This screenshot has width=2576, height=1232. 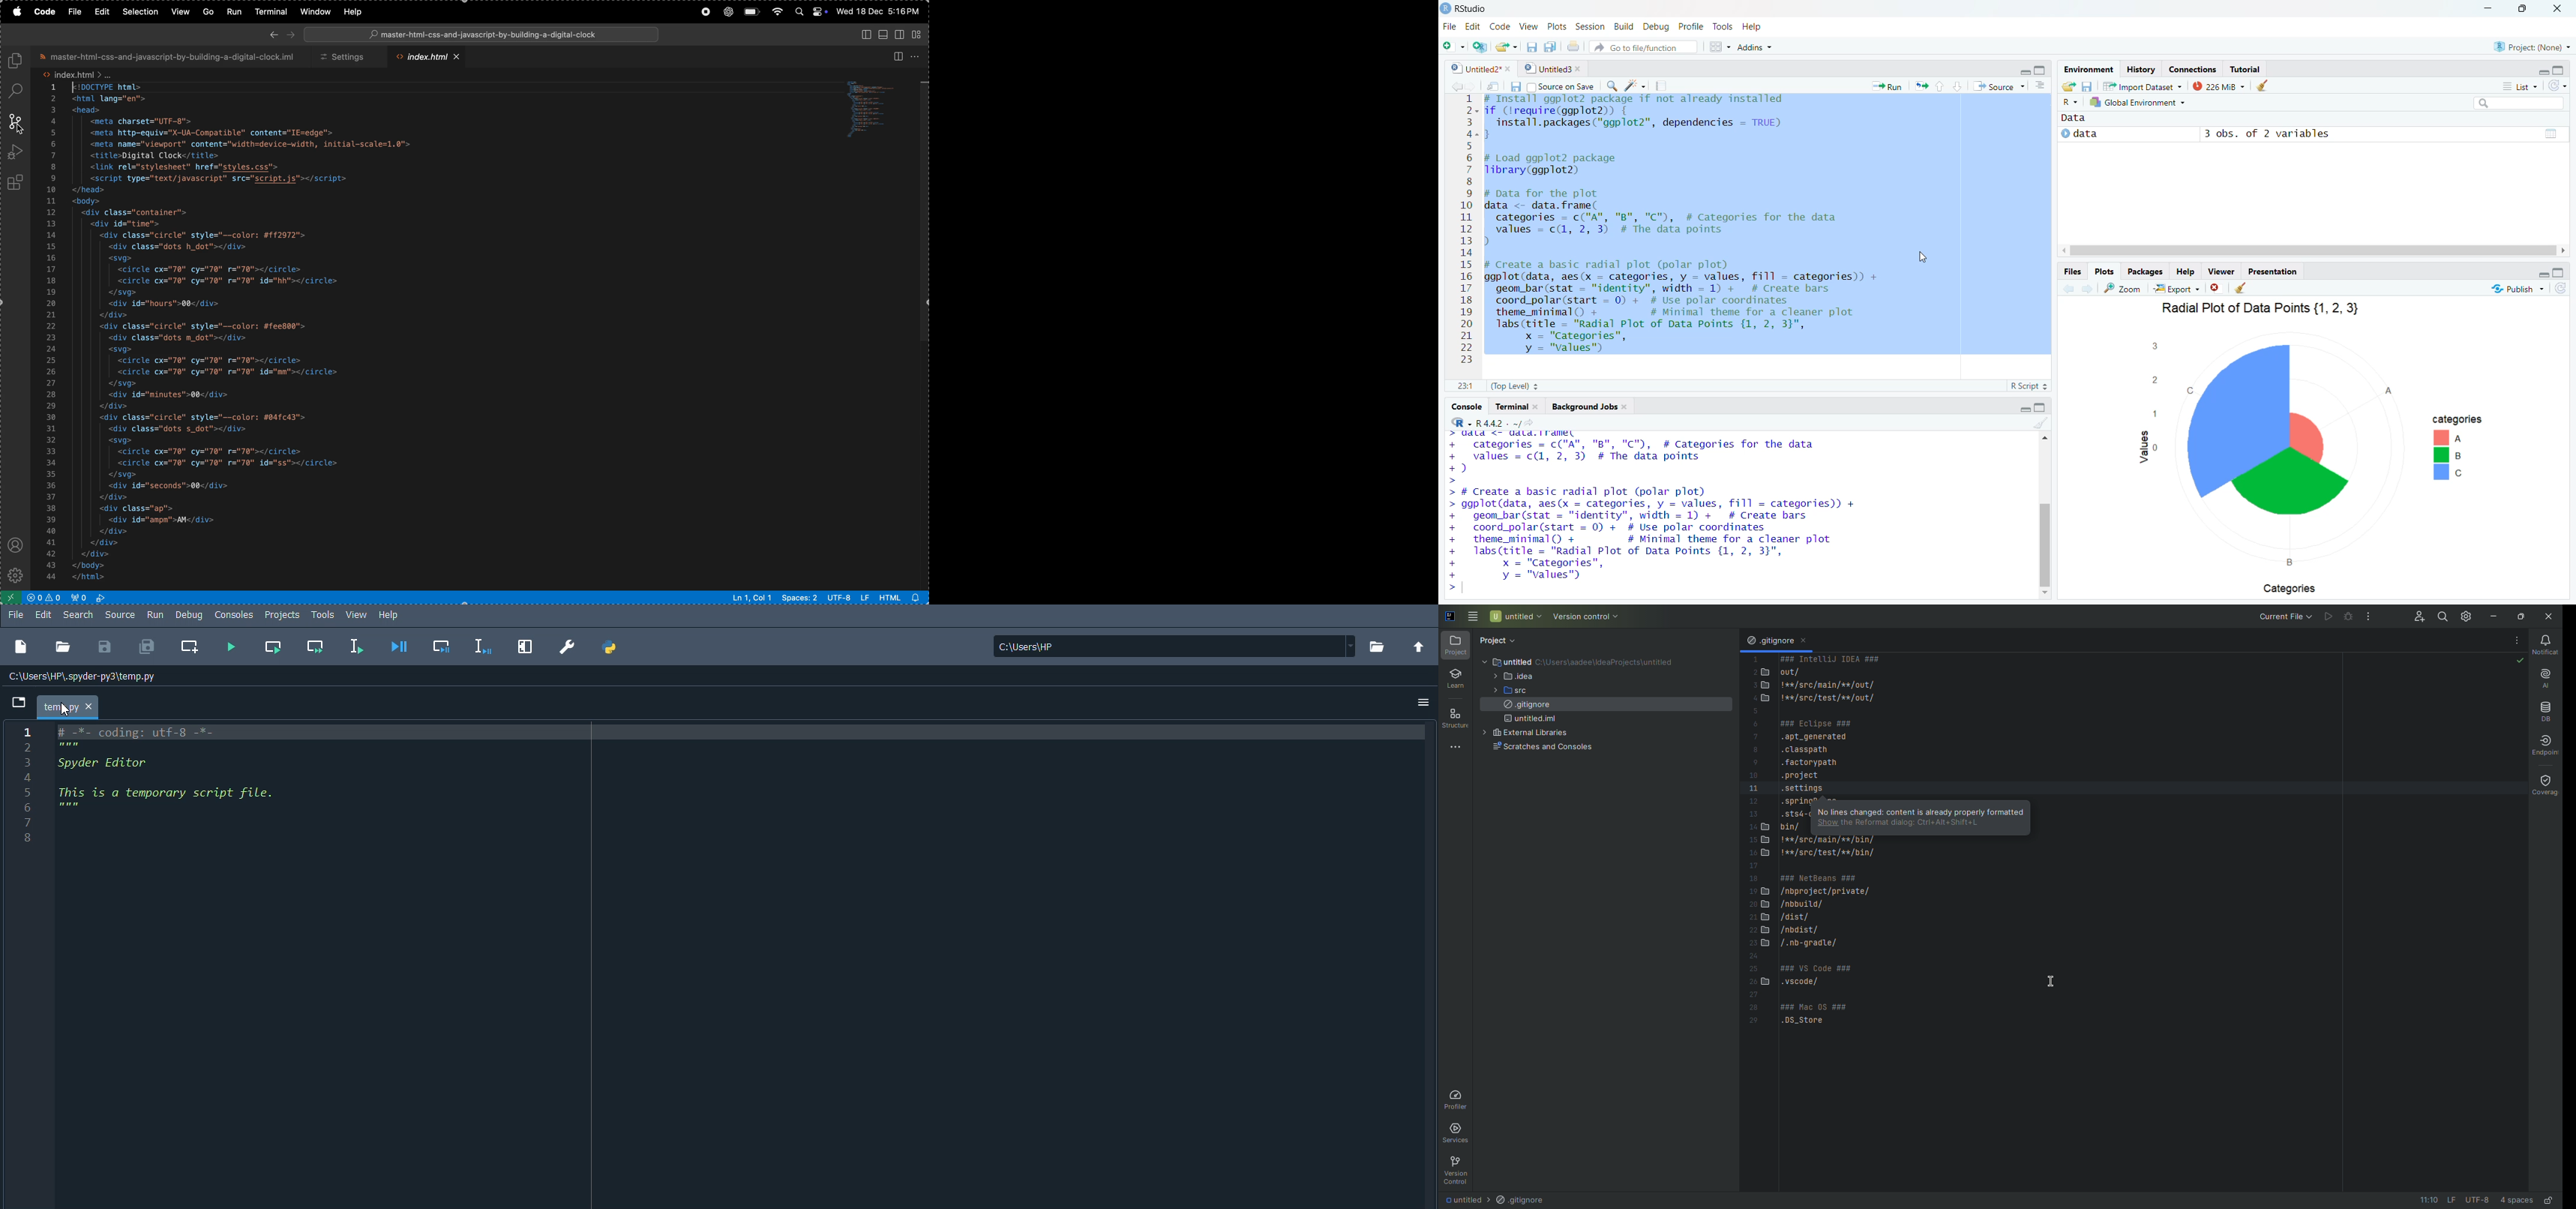 What do you see at coordinates (234, 614) in the screenshot?
I see `Consoles` at bounding box center [234, 614].